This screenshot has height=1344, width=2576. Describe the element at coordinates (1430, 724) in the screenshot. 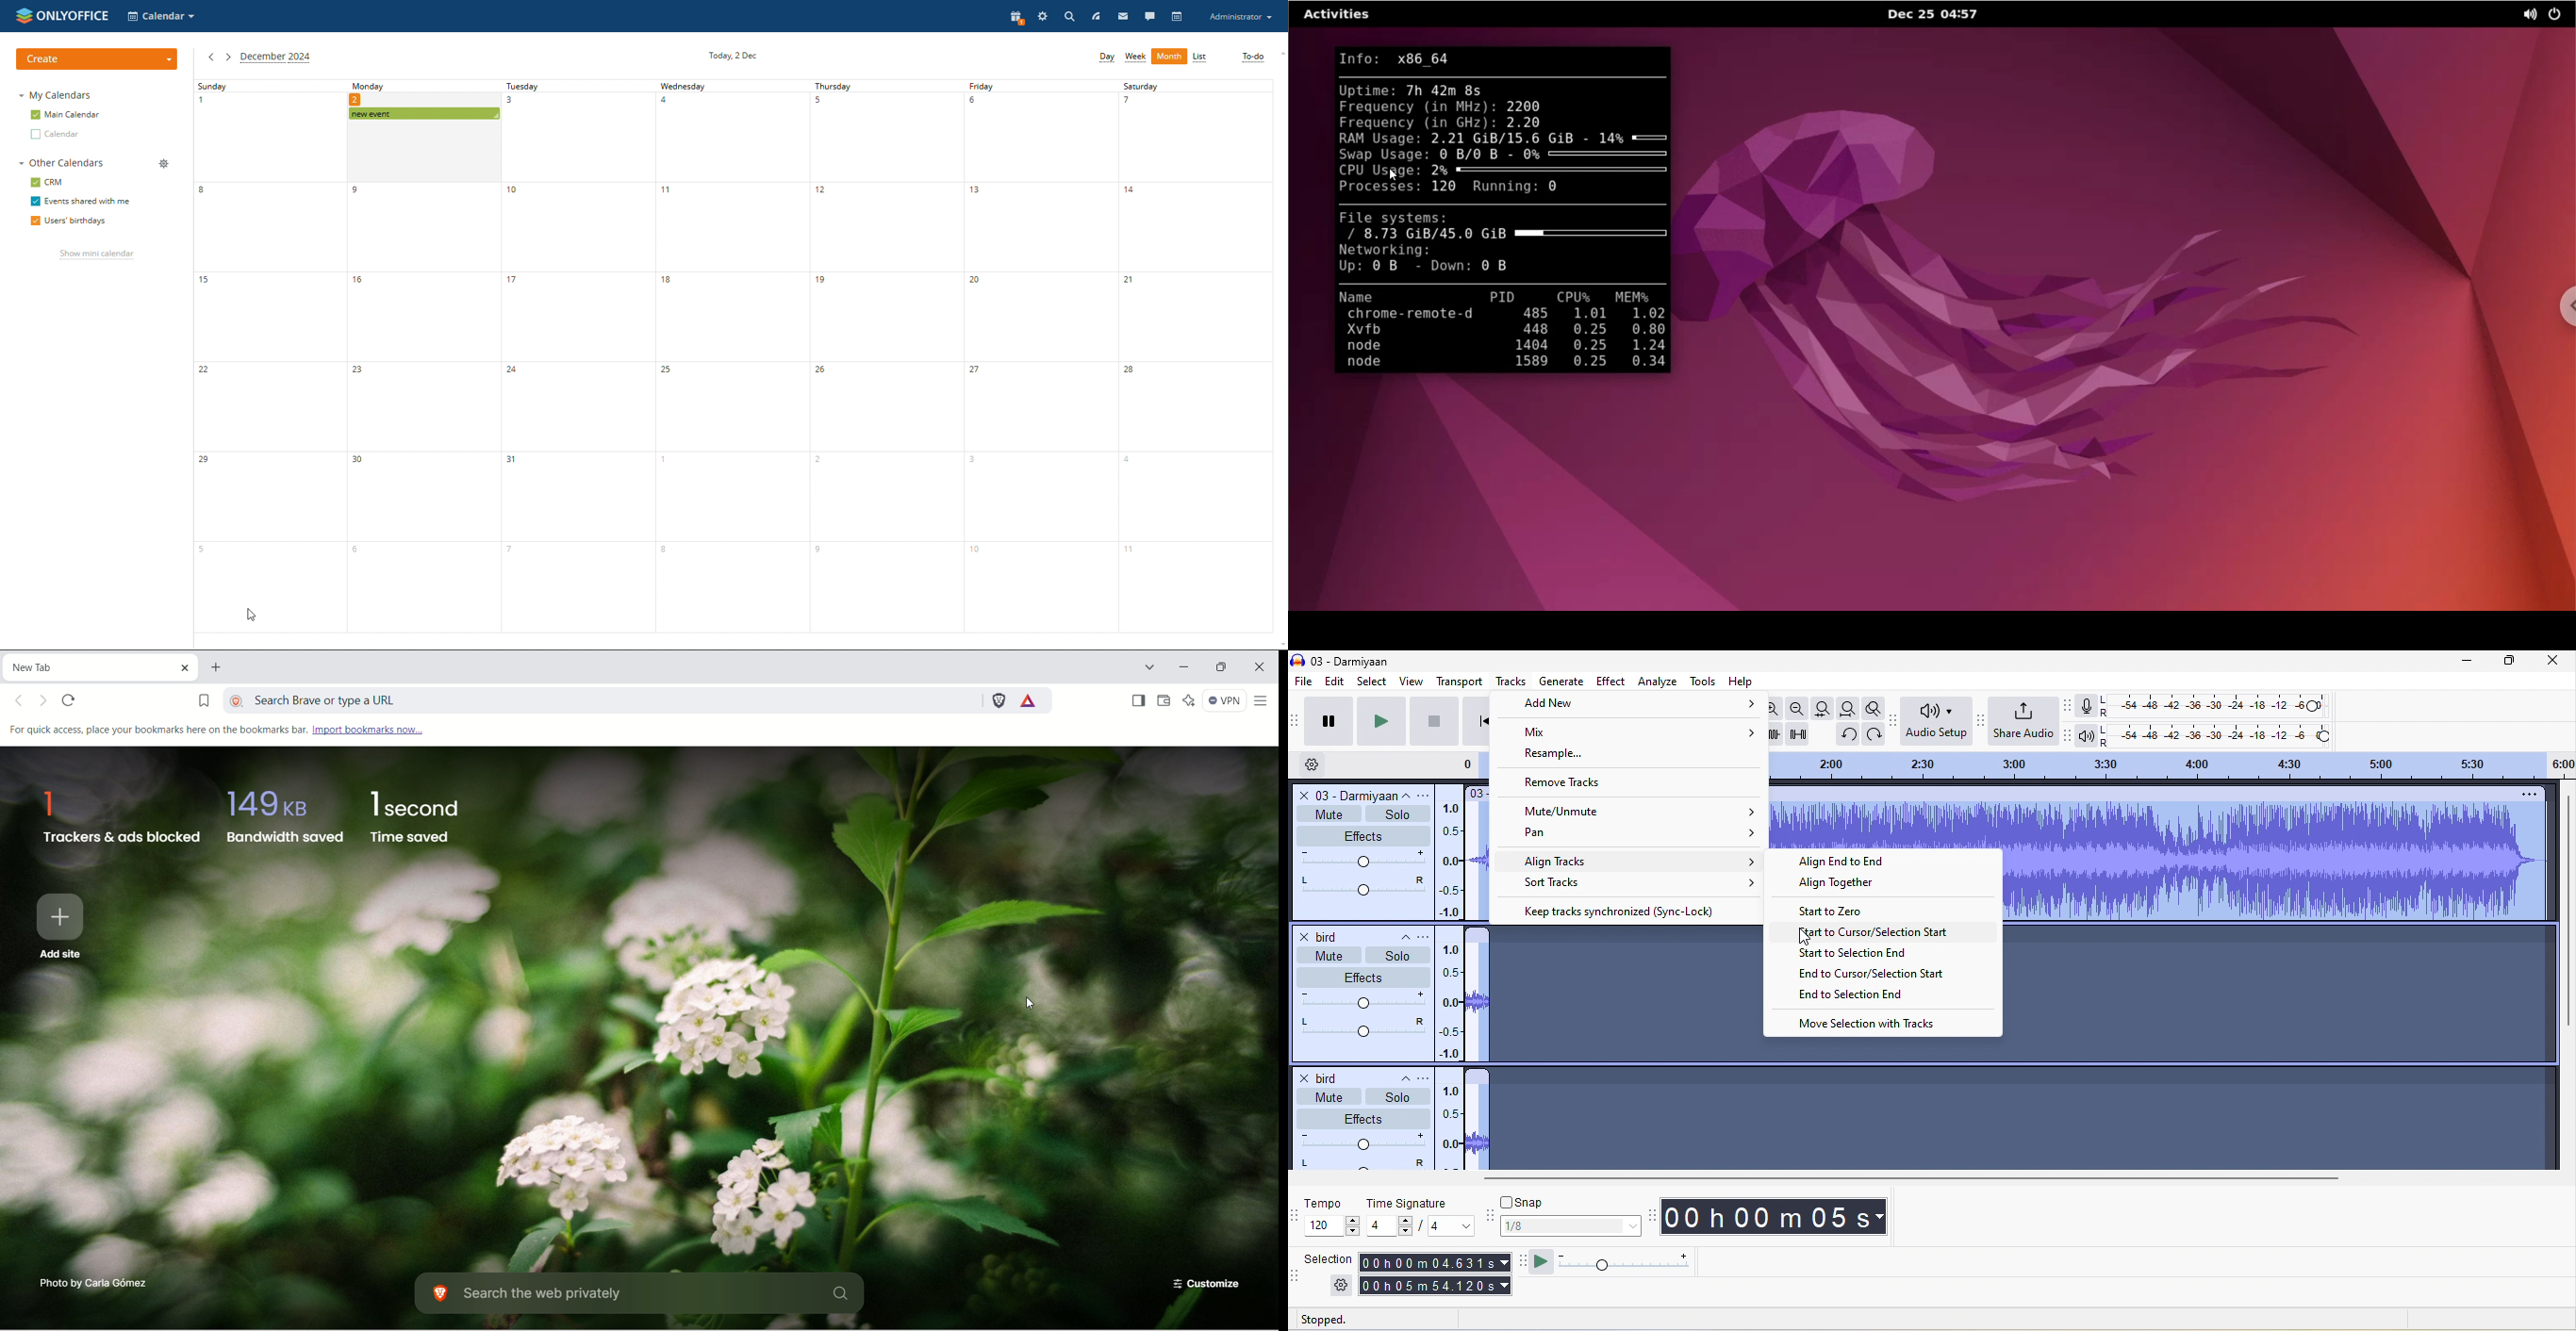

I see `stop` at that location.